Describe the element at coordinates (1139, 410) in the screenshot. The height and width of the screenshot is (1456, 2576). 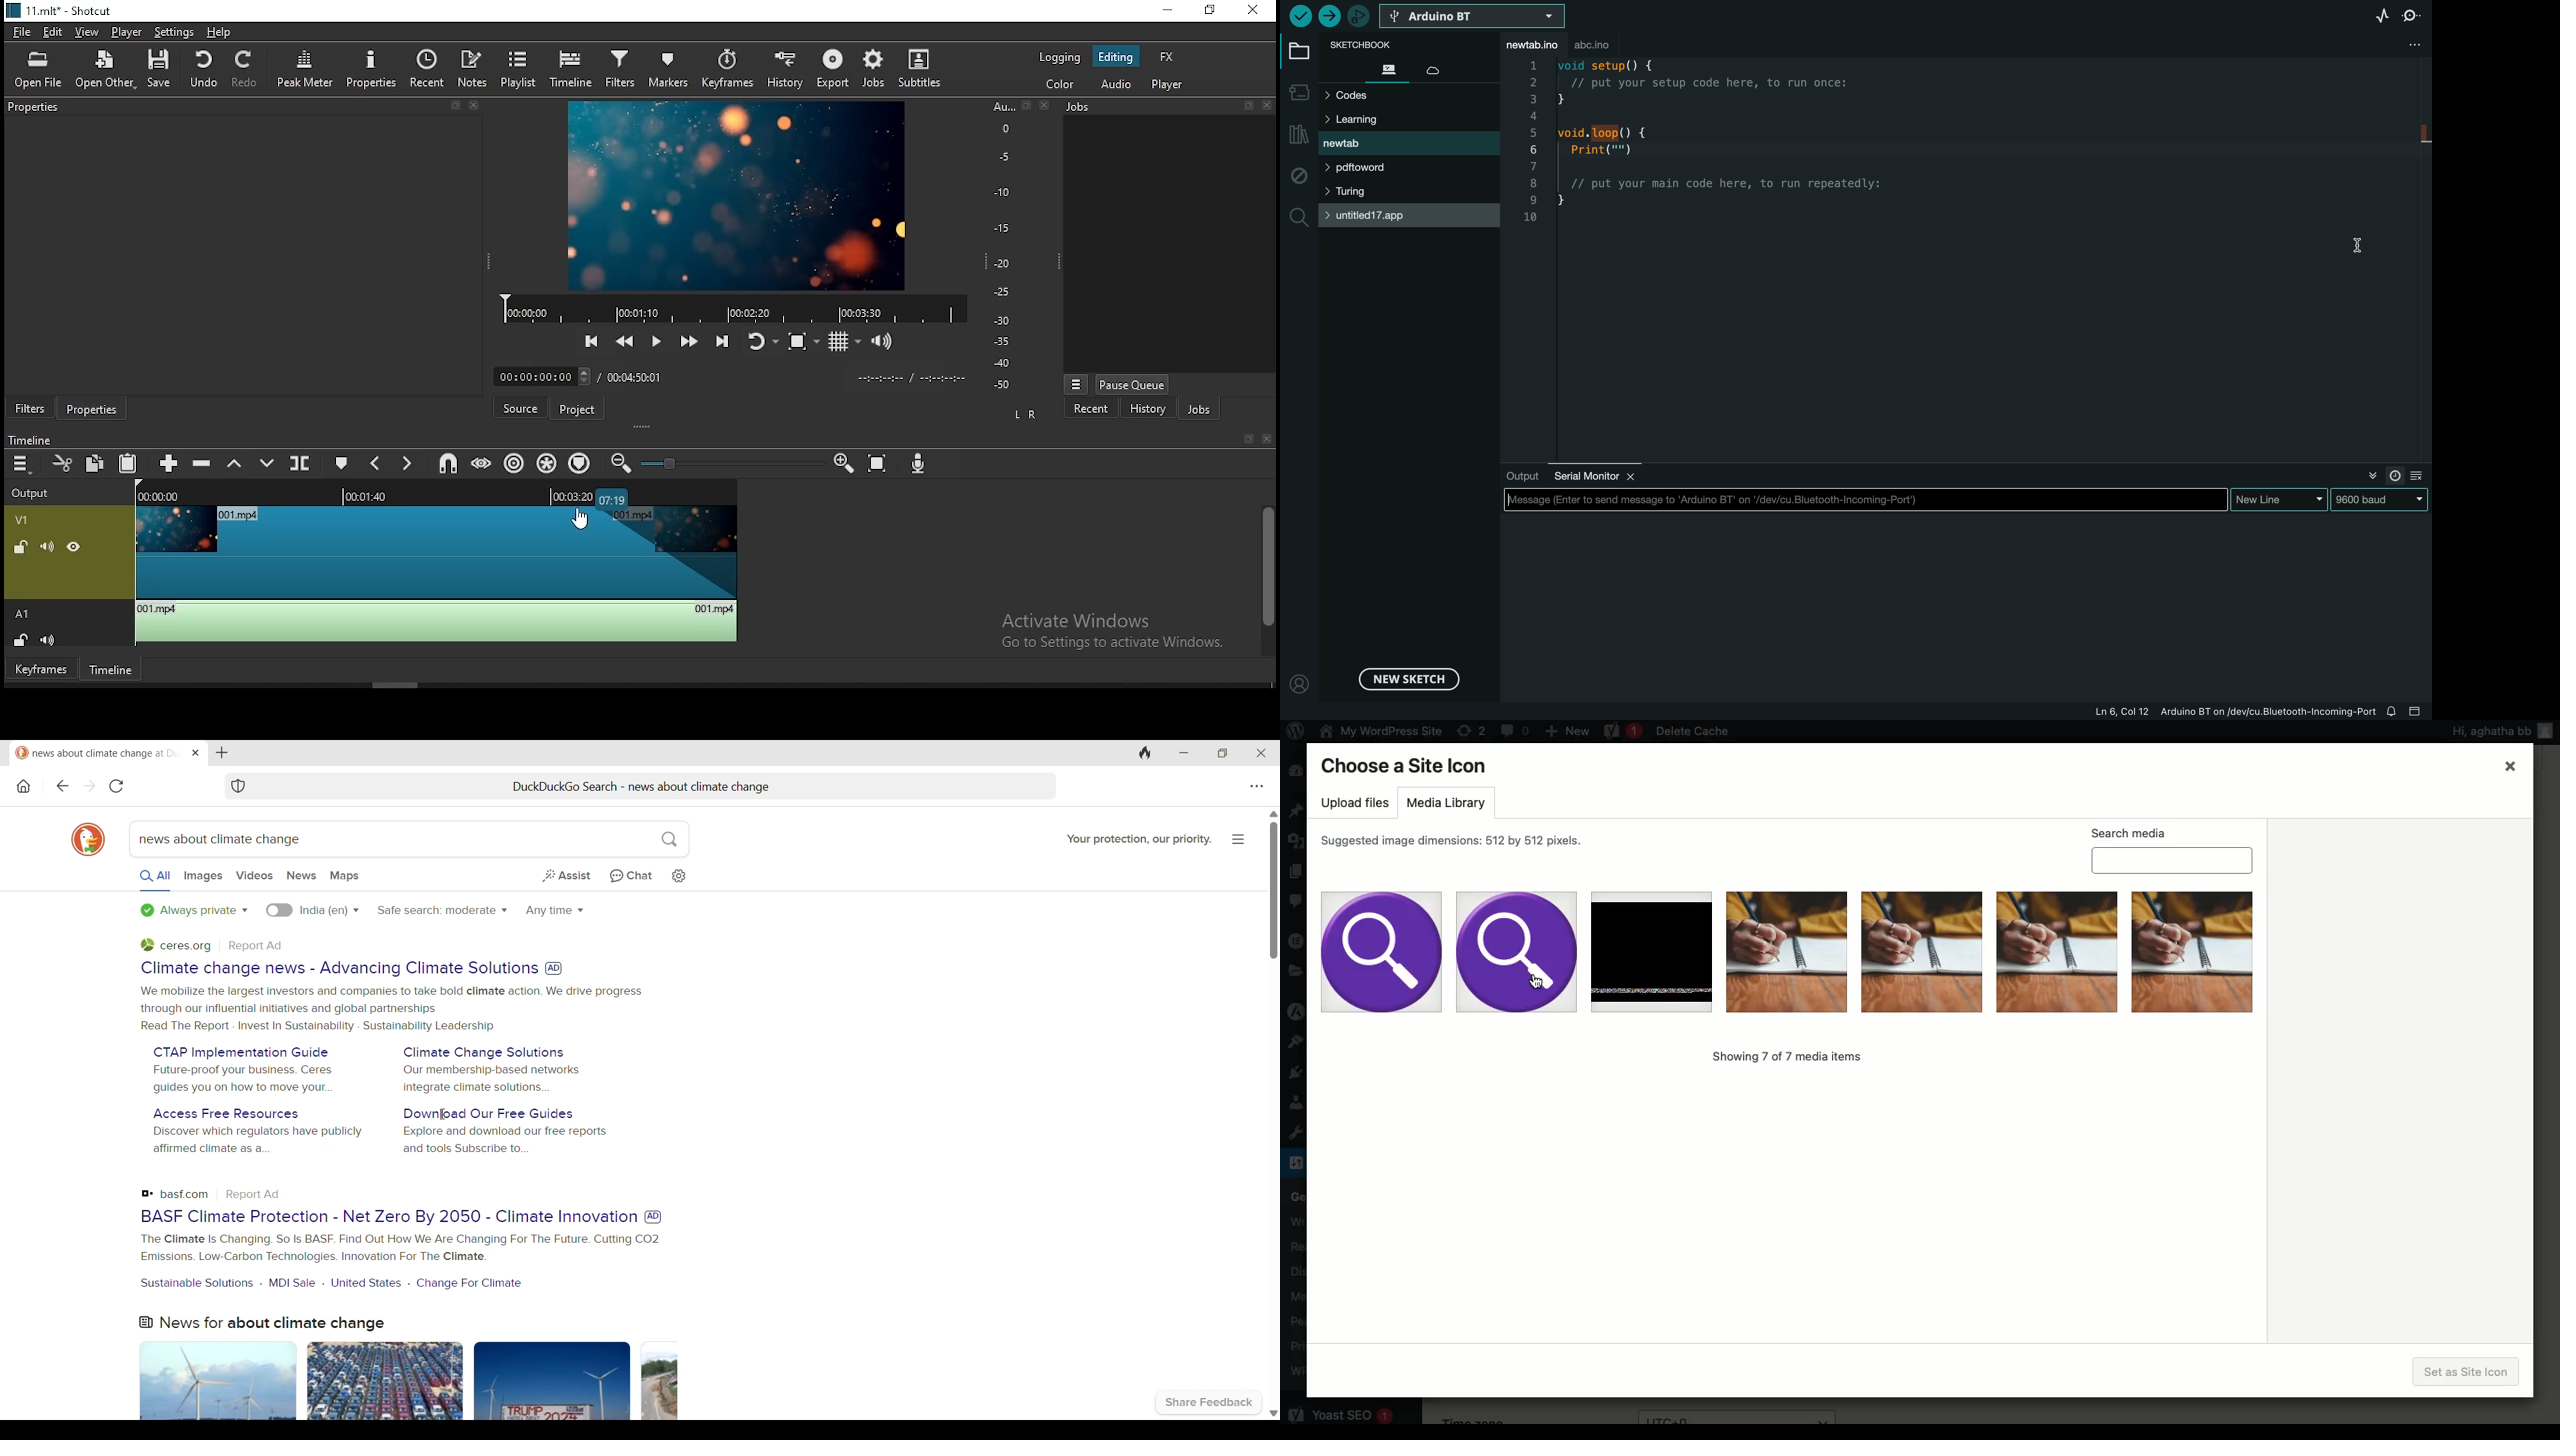
I see `history` at that location.